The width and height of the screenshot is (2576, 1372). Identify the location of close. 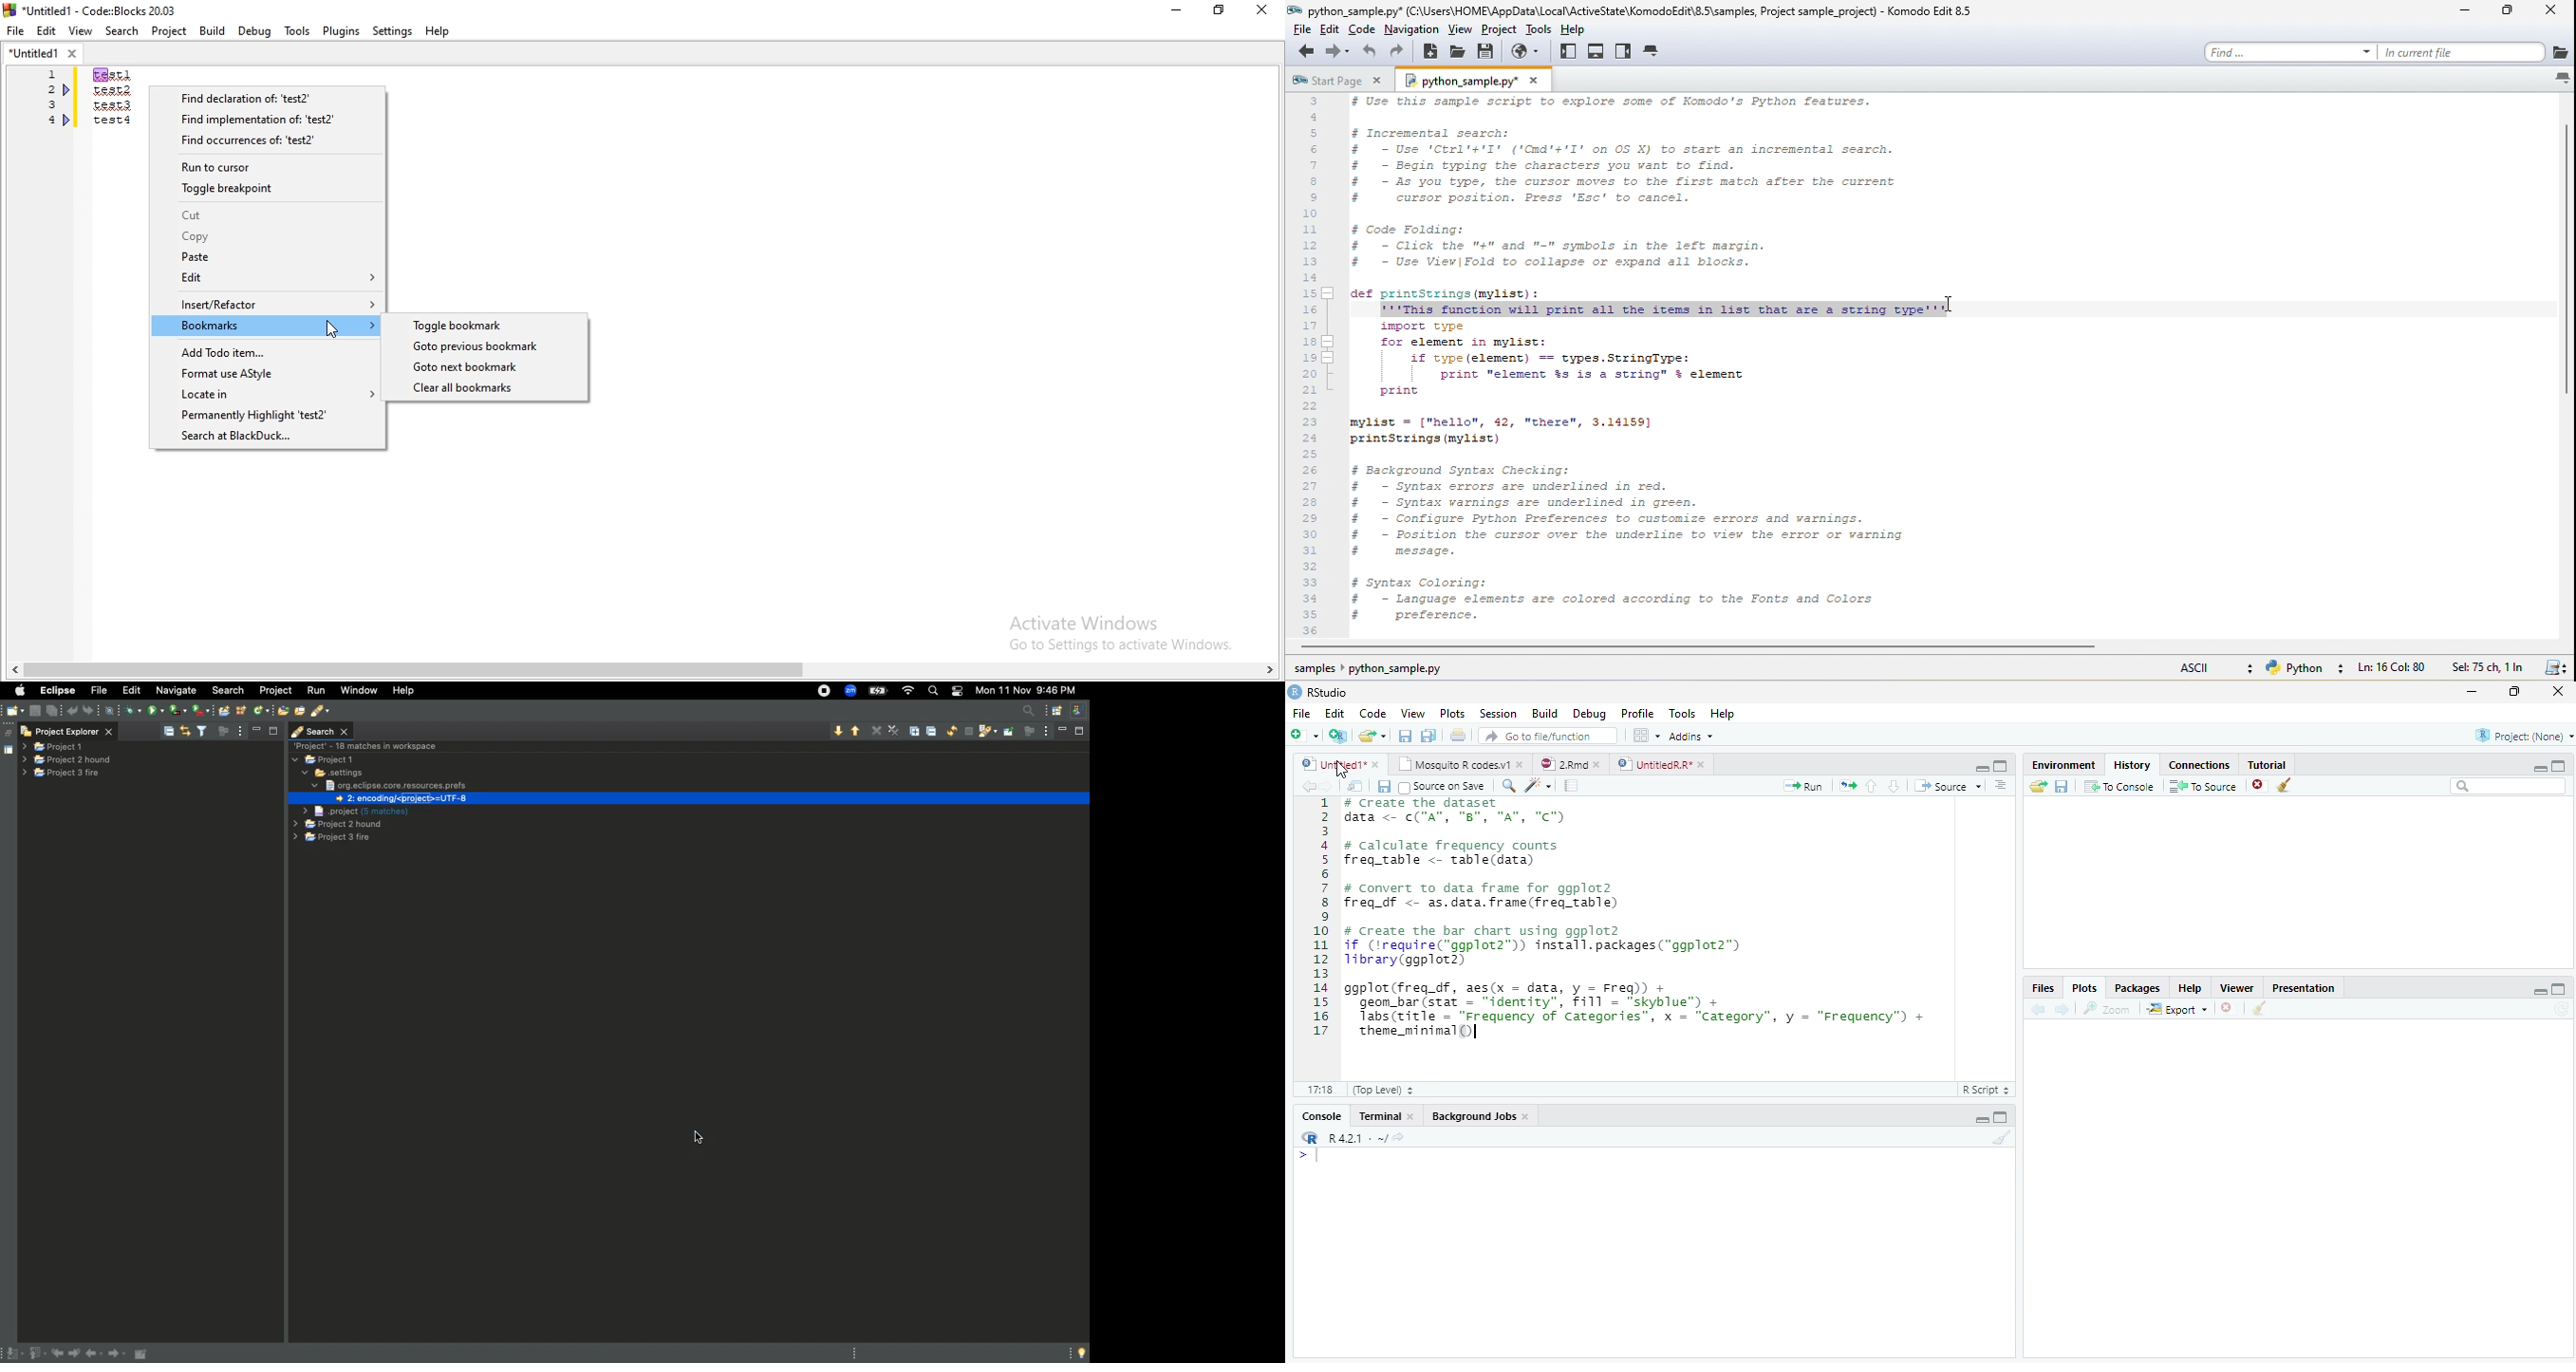
(1534, 80).